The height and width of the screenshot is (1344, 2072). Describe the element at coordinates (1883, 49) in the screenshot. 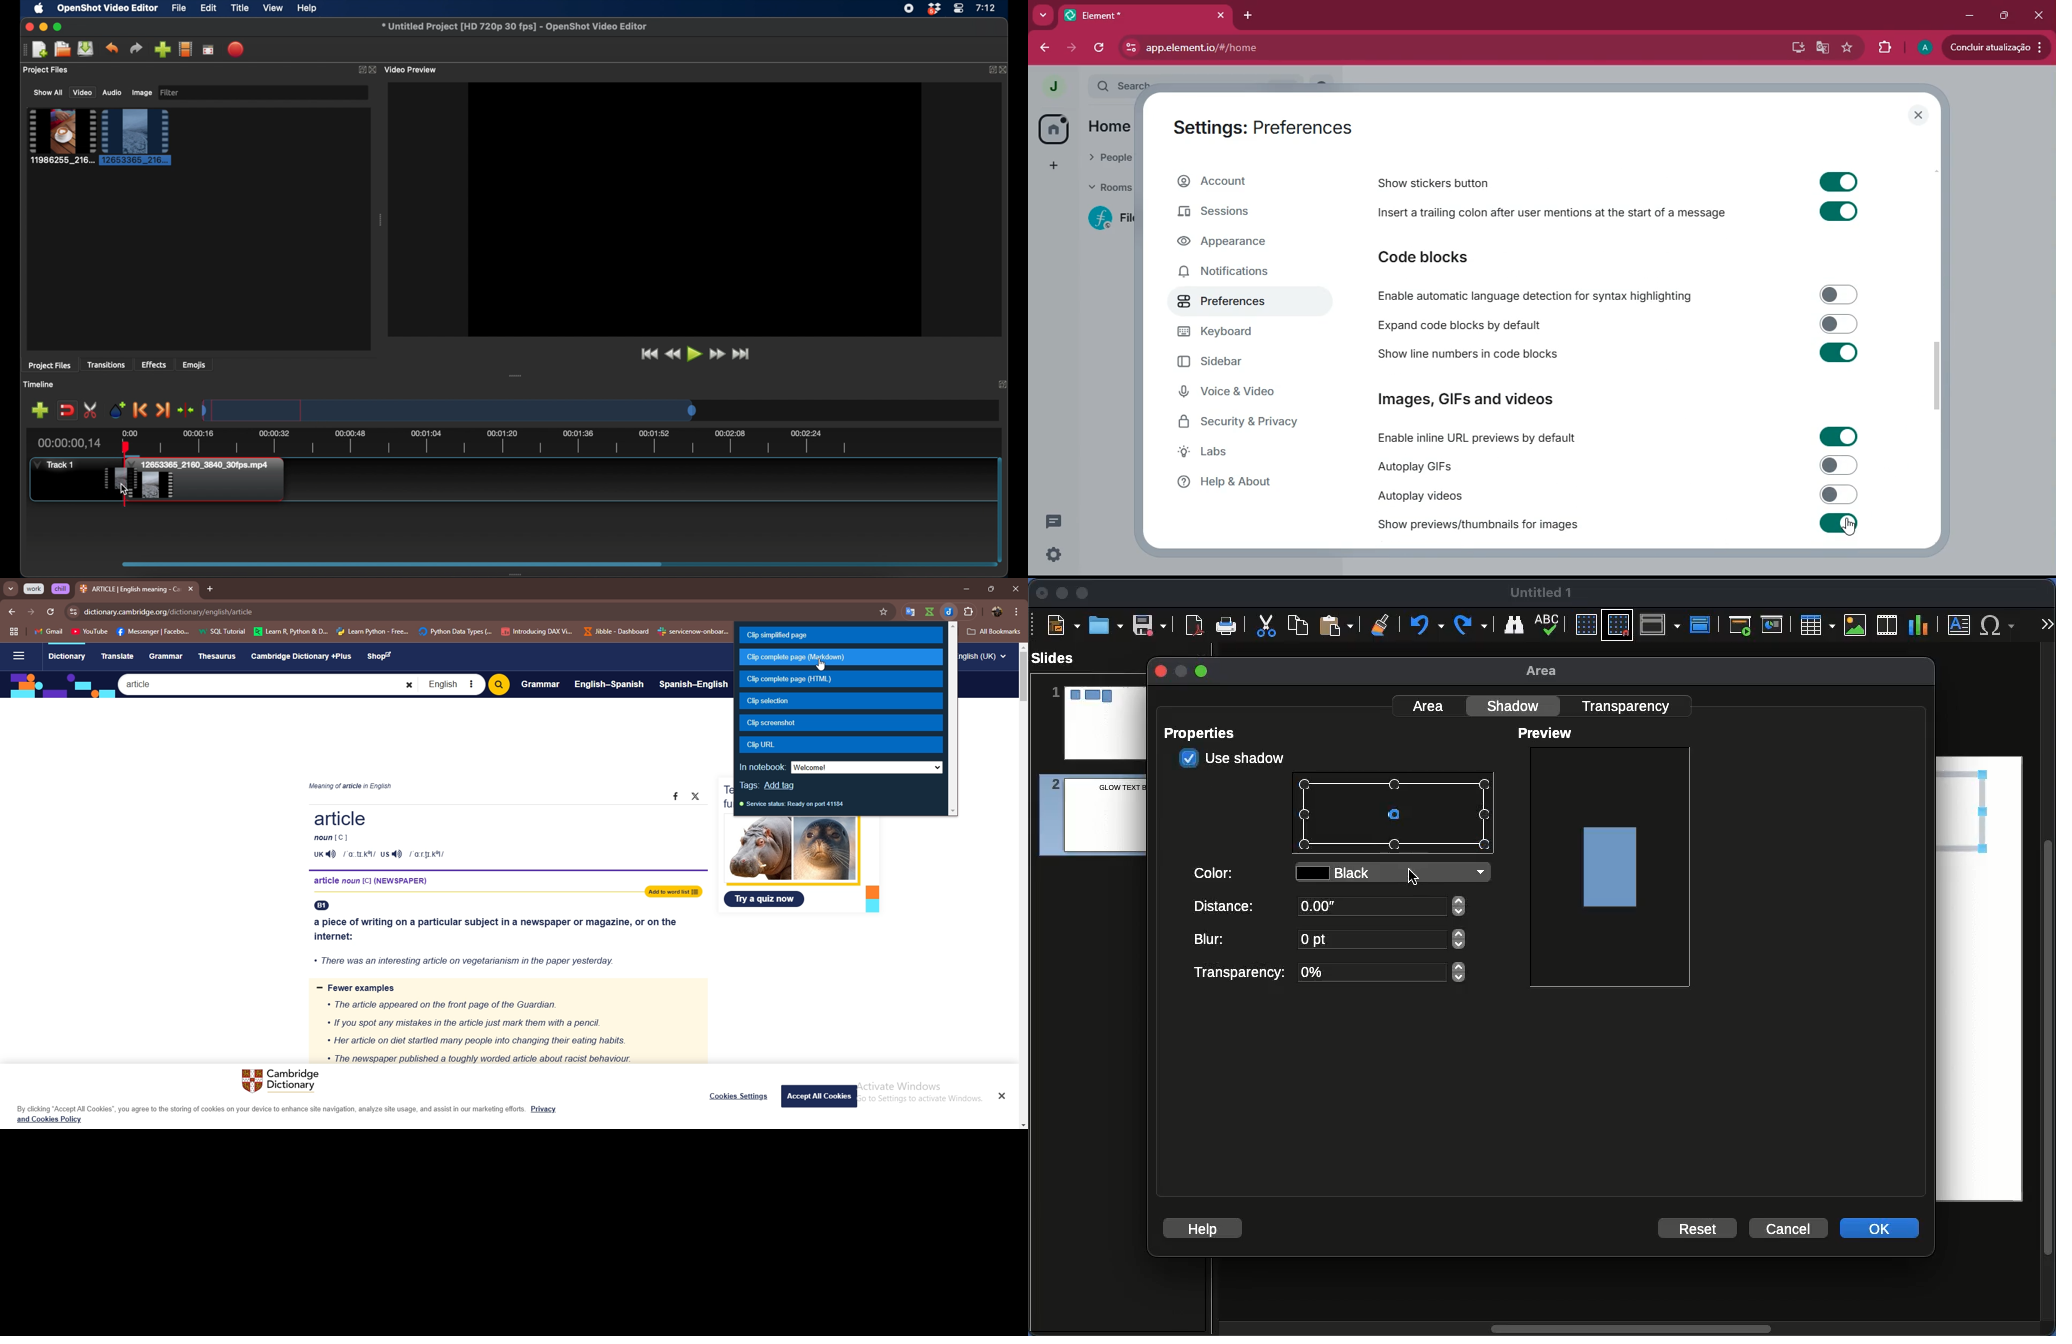

I see `extensions` at that location.